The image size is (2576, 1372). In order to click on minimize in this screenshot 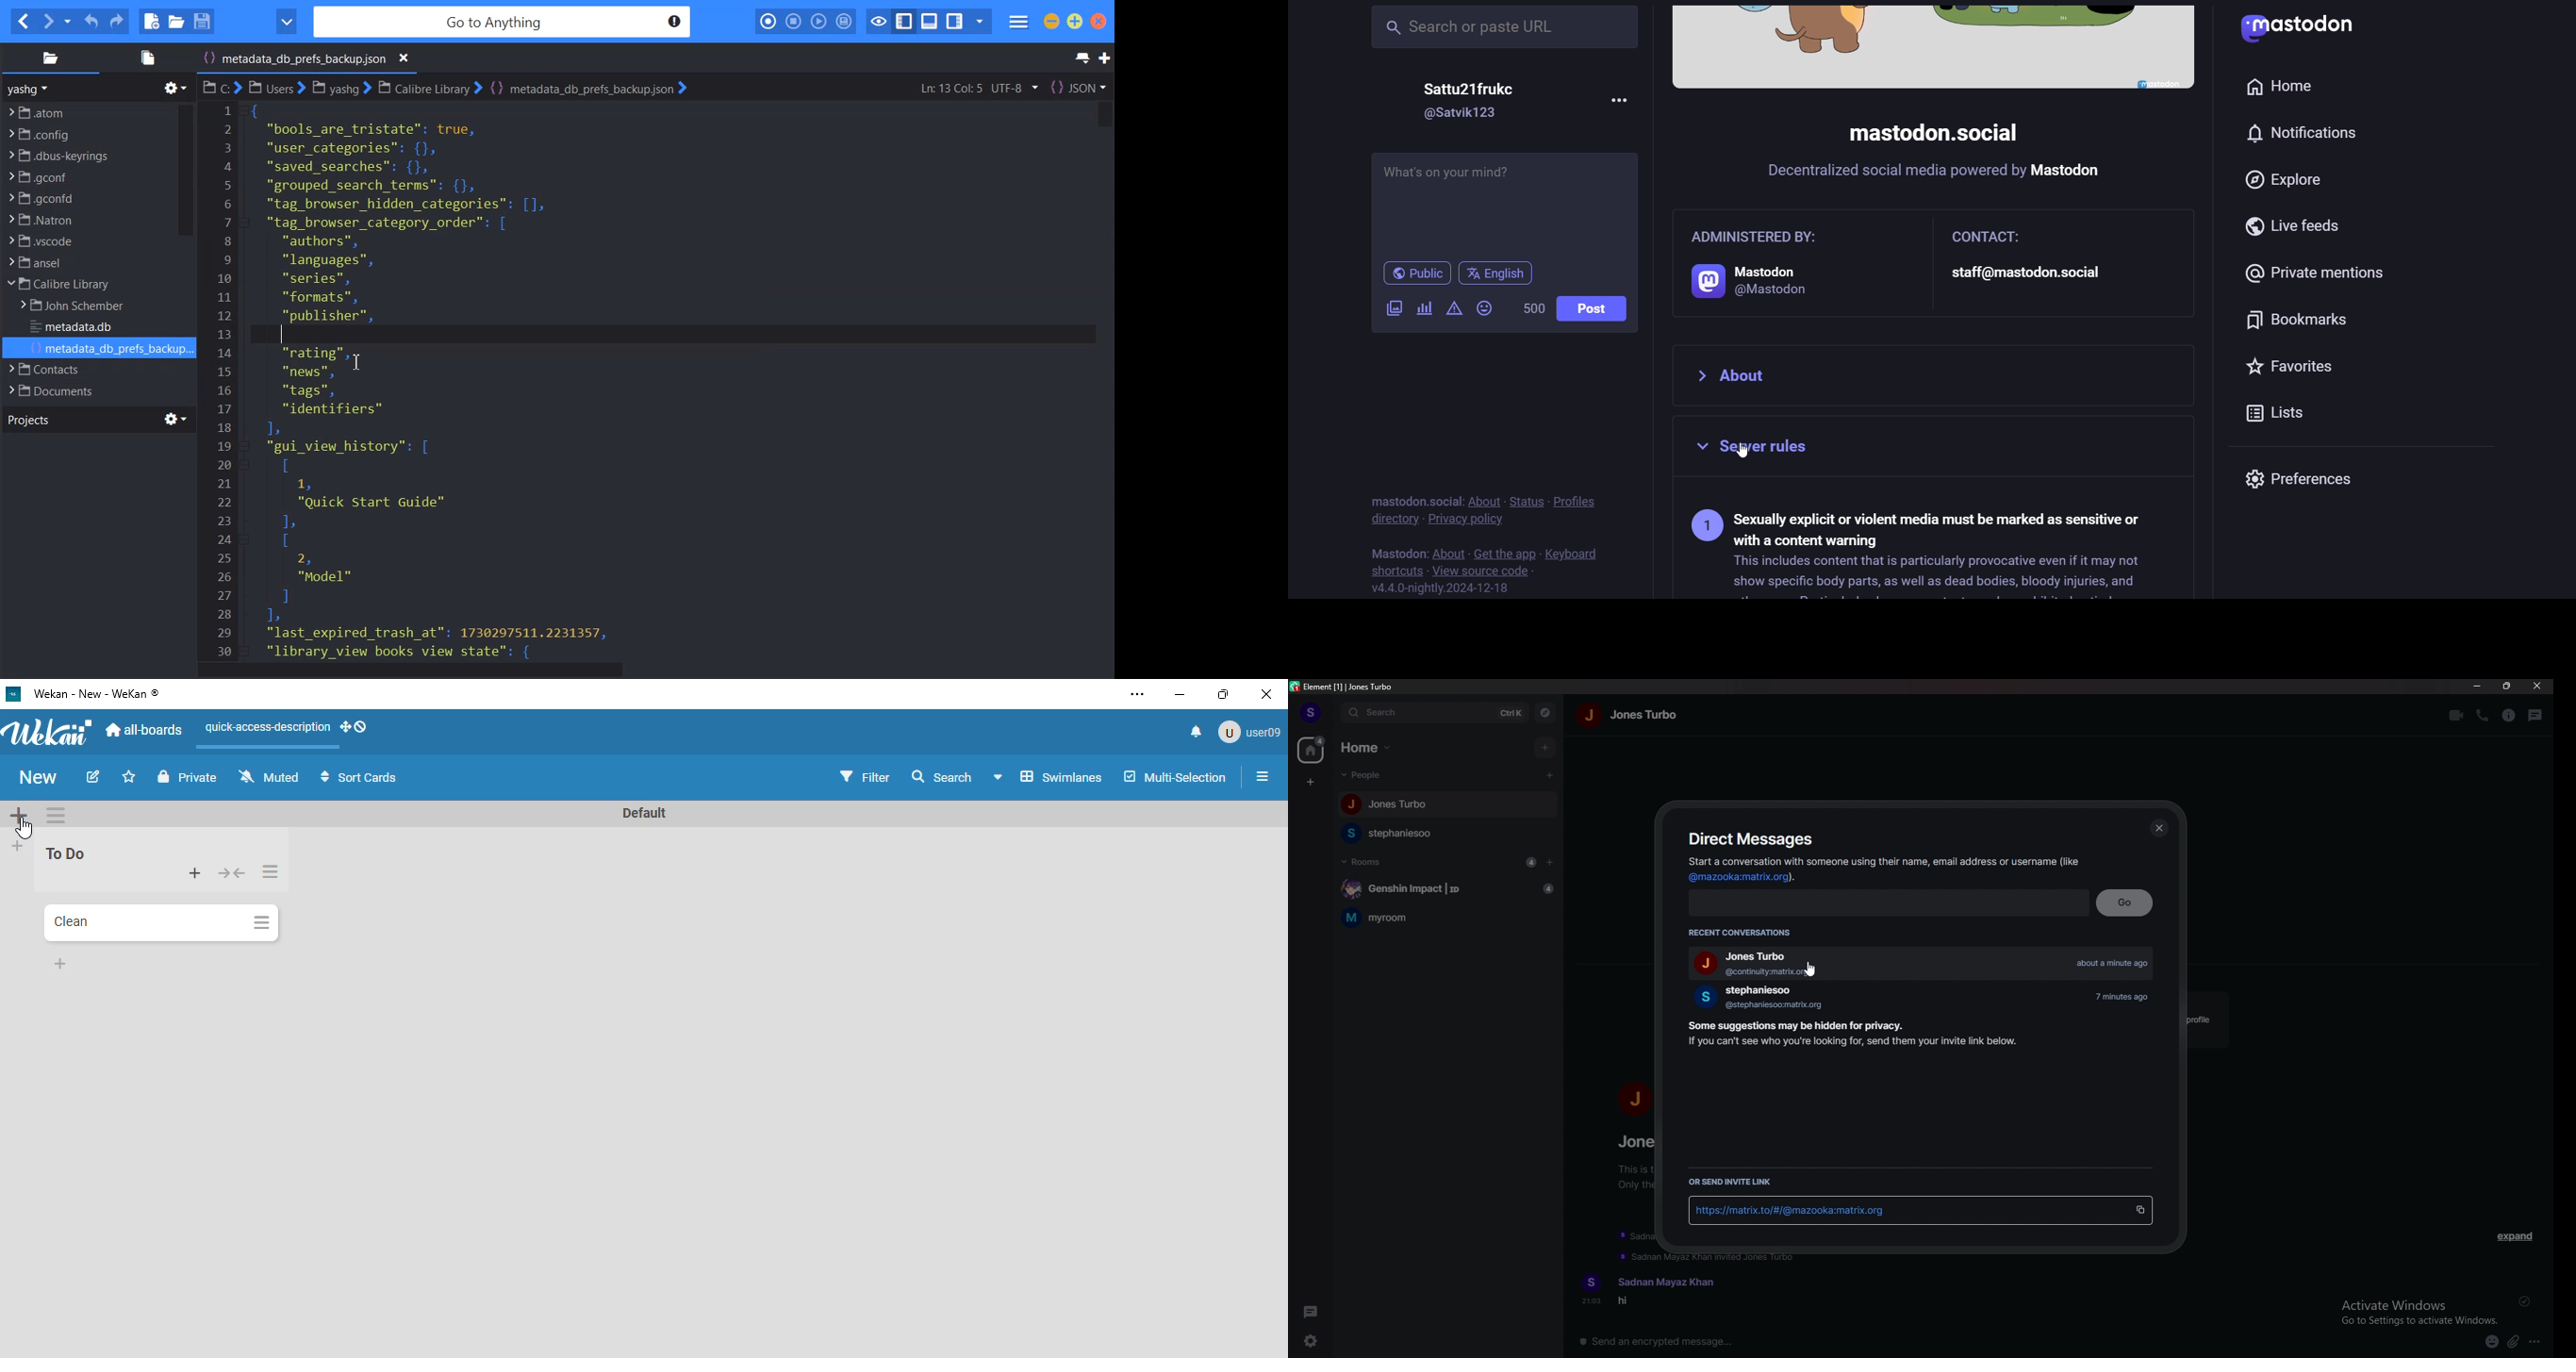, I will do `click(2478, 686)`.